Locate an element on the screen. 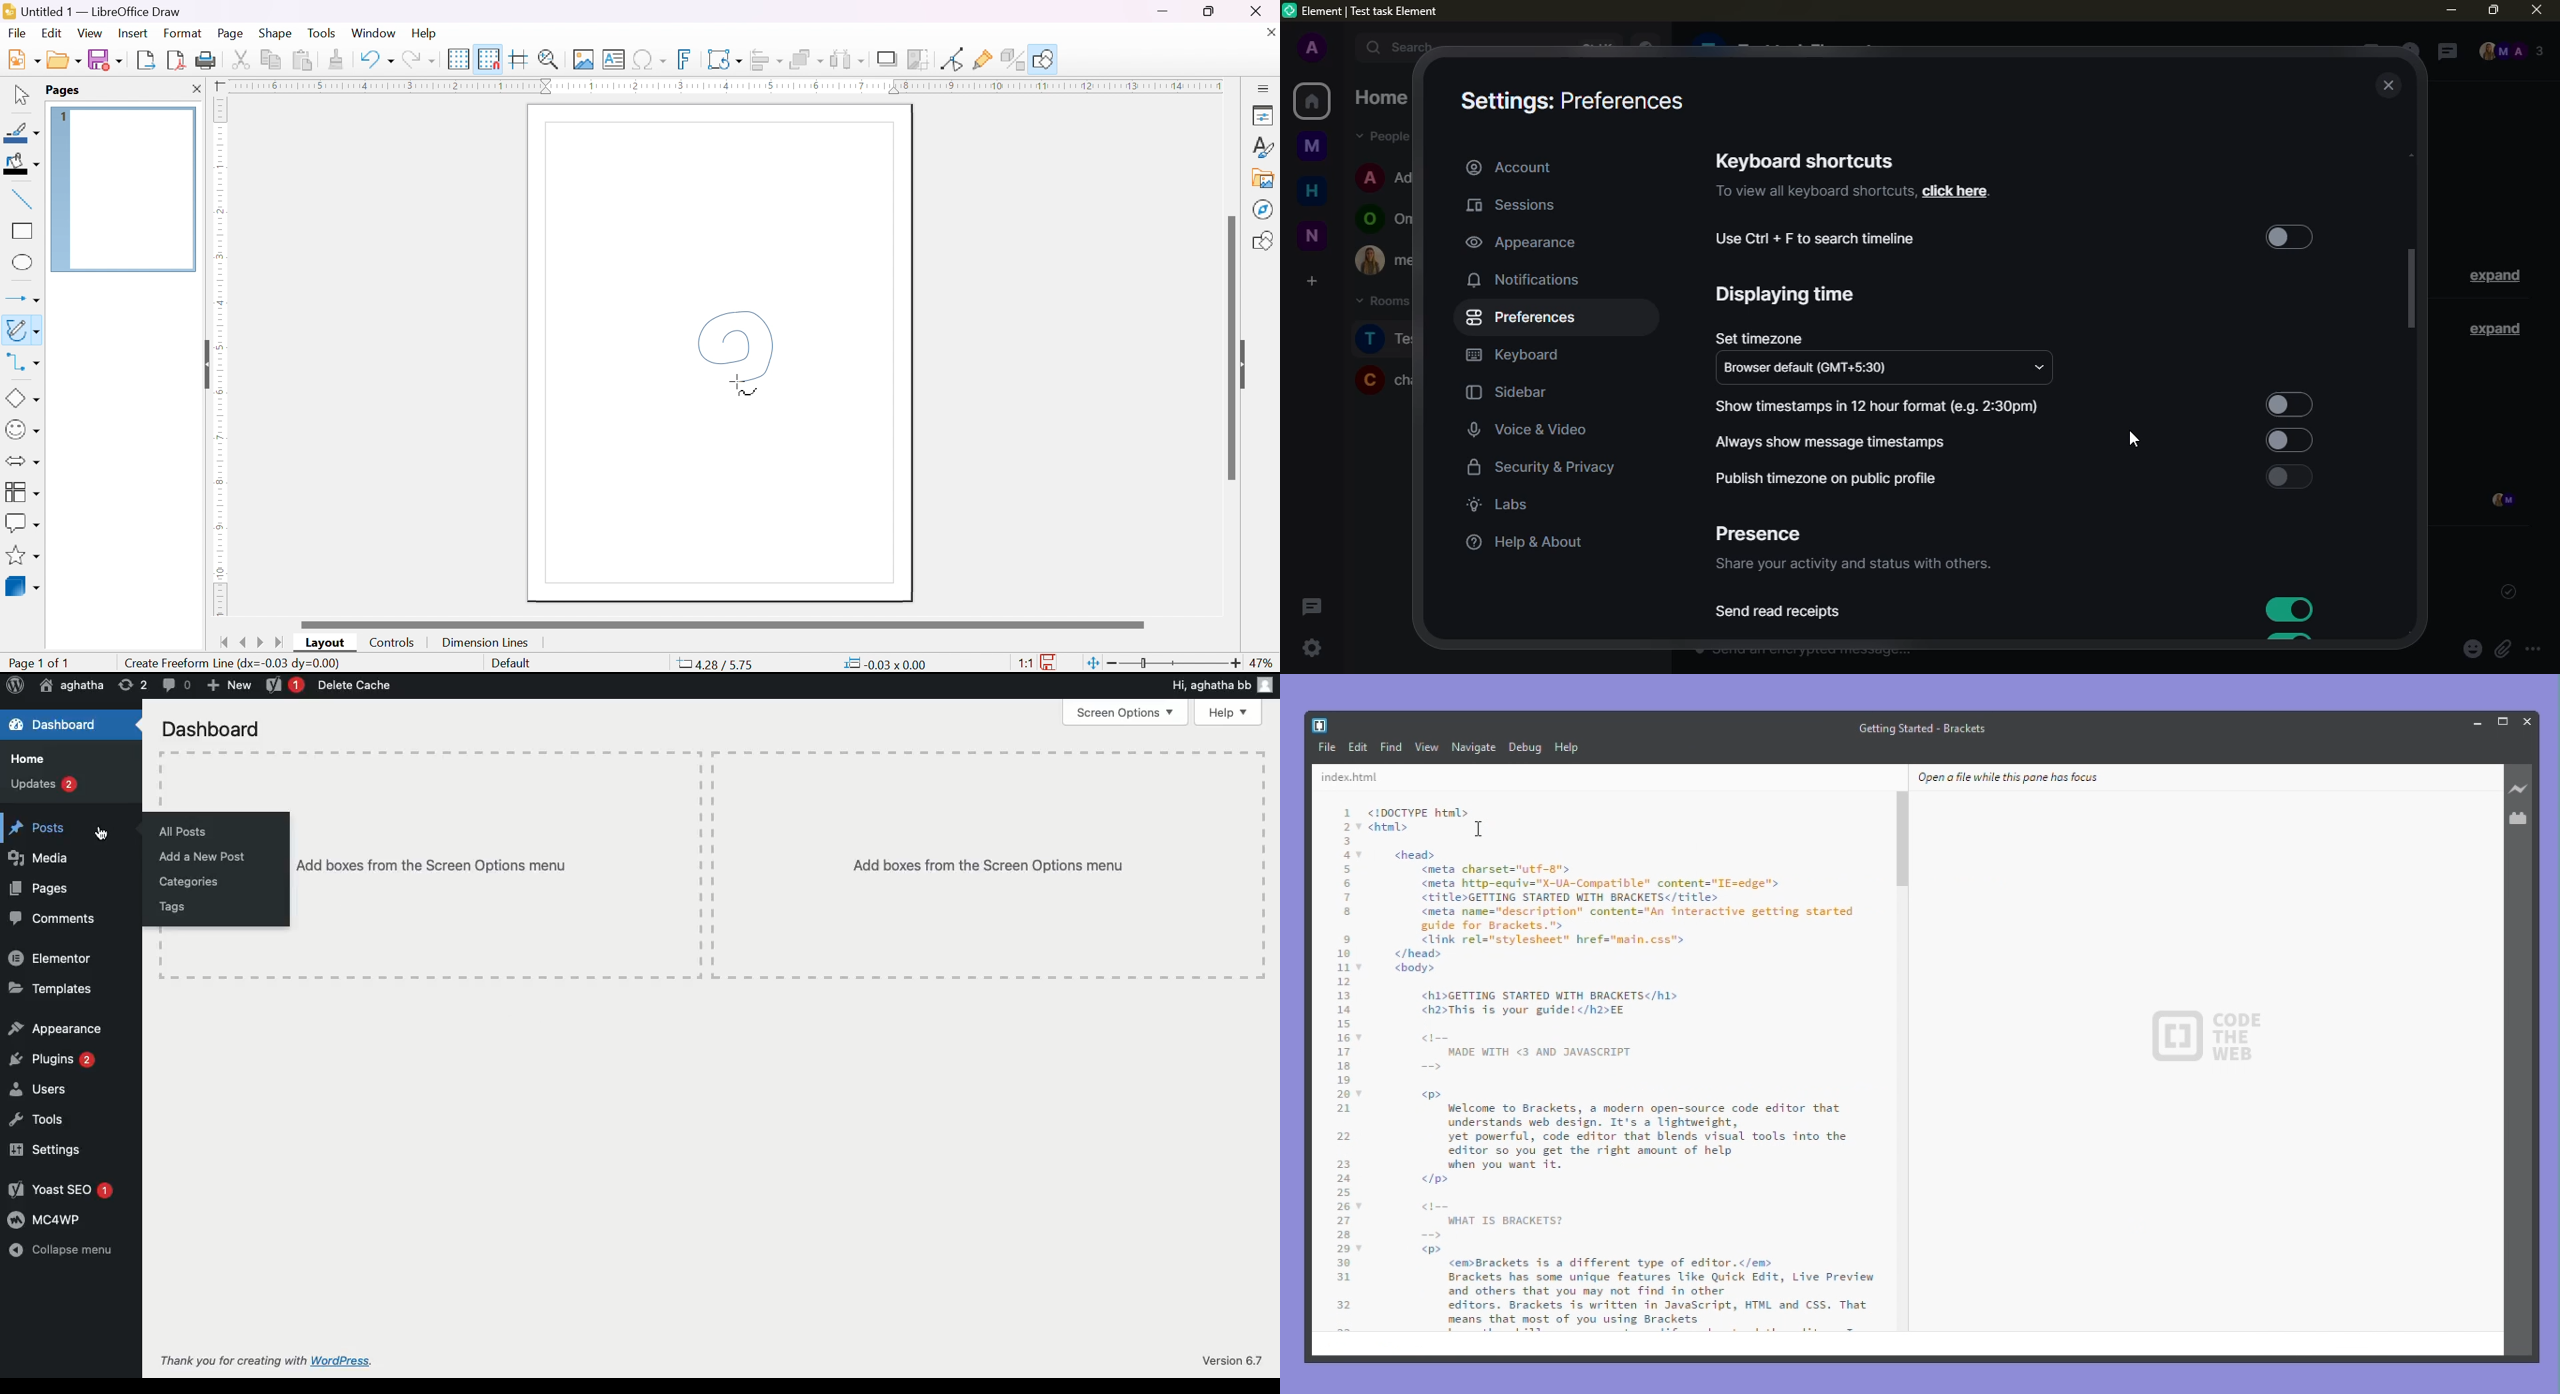  expand is located at coordinates (2494, 277).